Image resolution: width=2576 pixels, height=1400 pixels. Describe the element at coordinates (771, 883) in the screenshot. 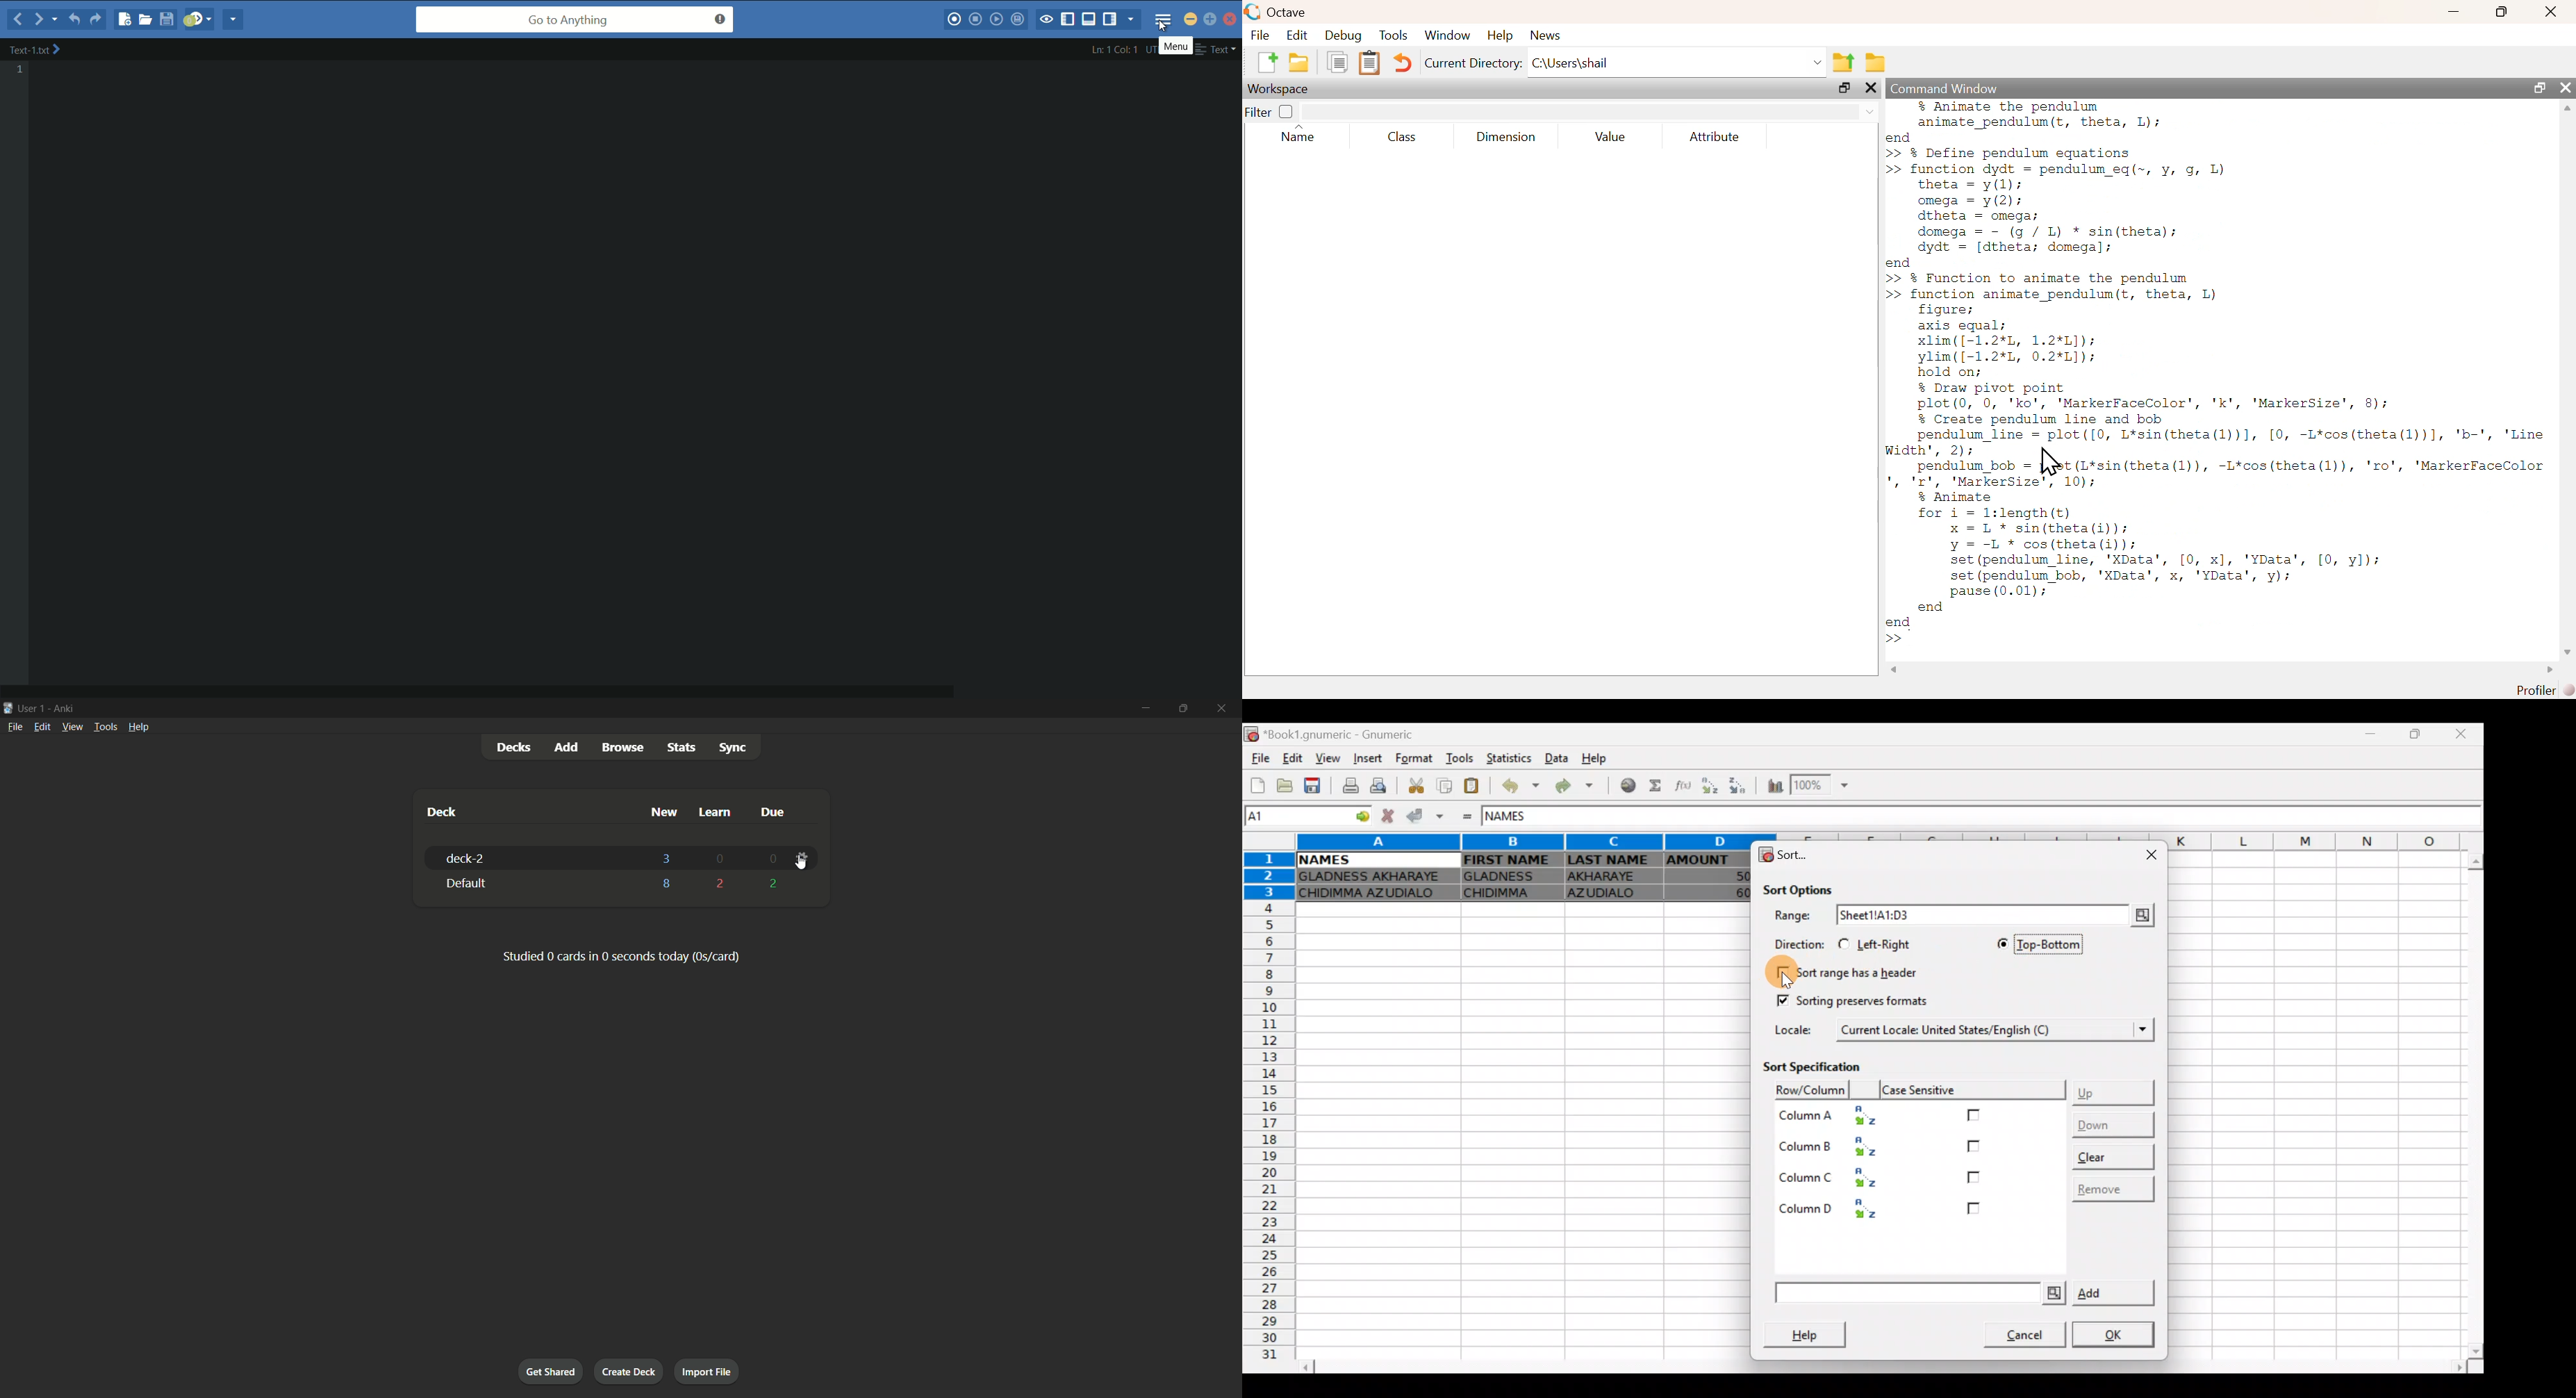

I see `2` at that location.